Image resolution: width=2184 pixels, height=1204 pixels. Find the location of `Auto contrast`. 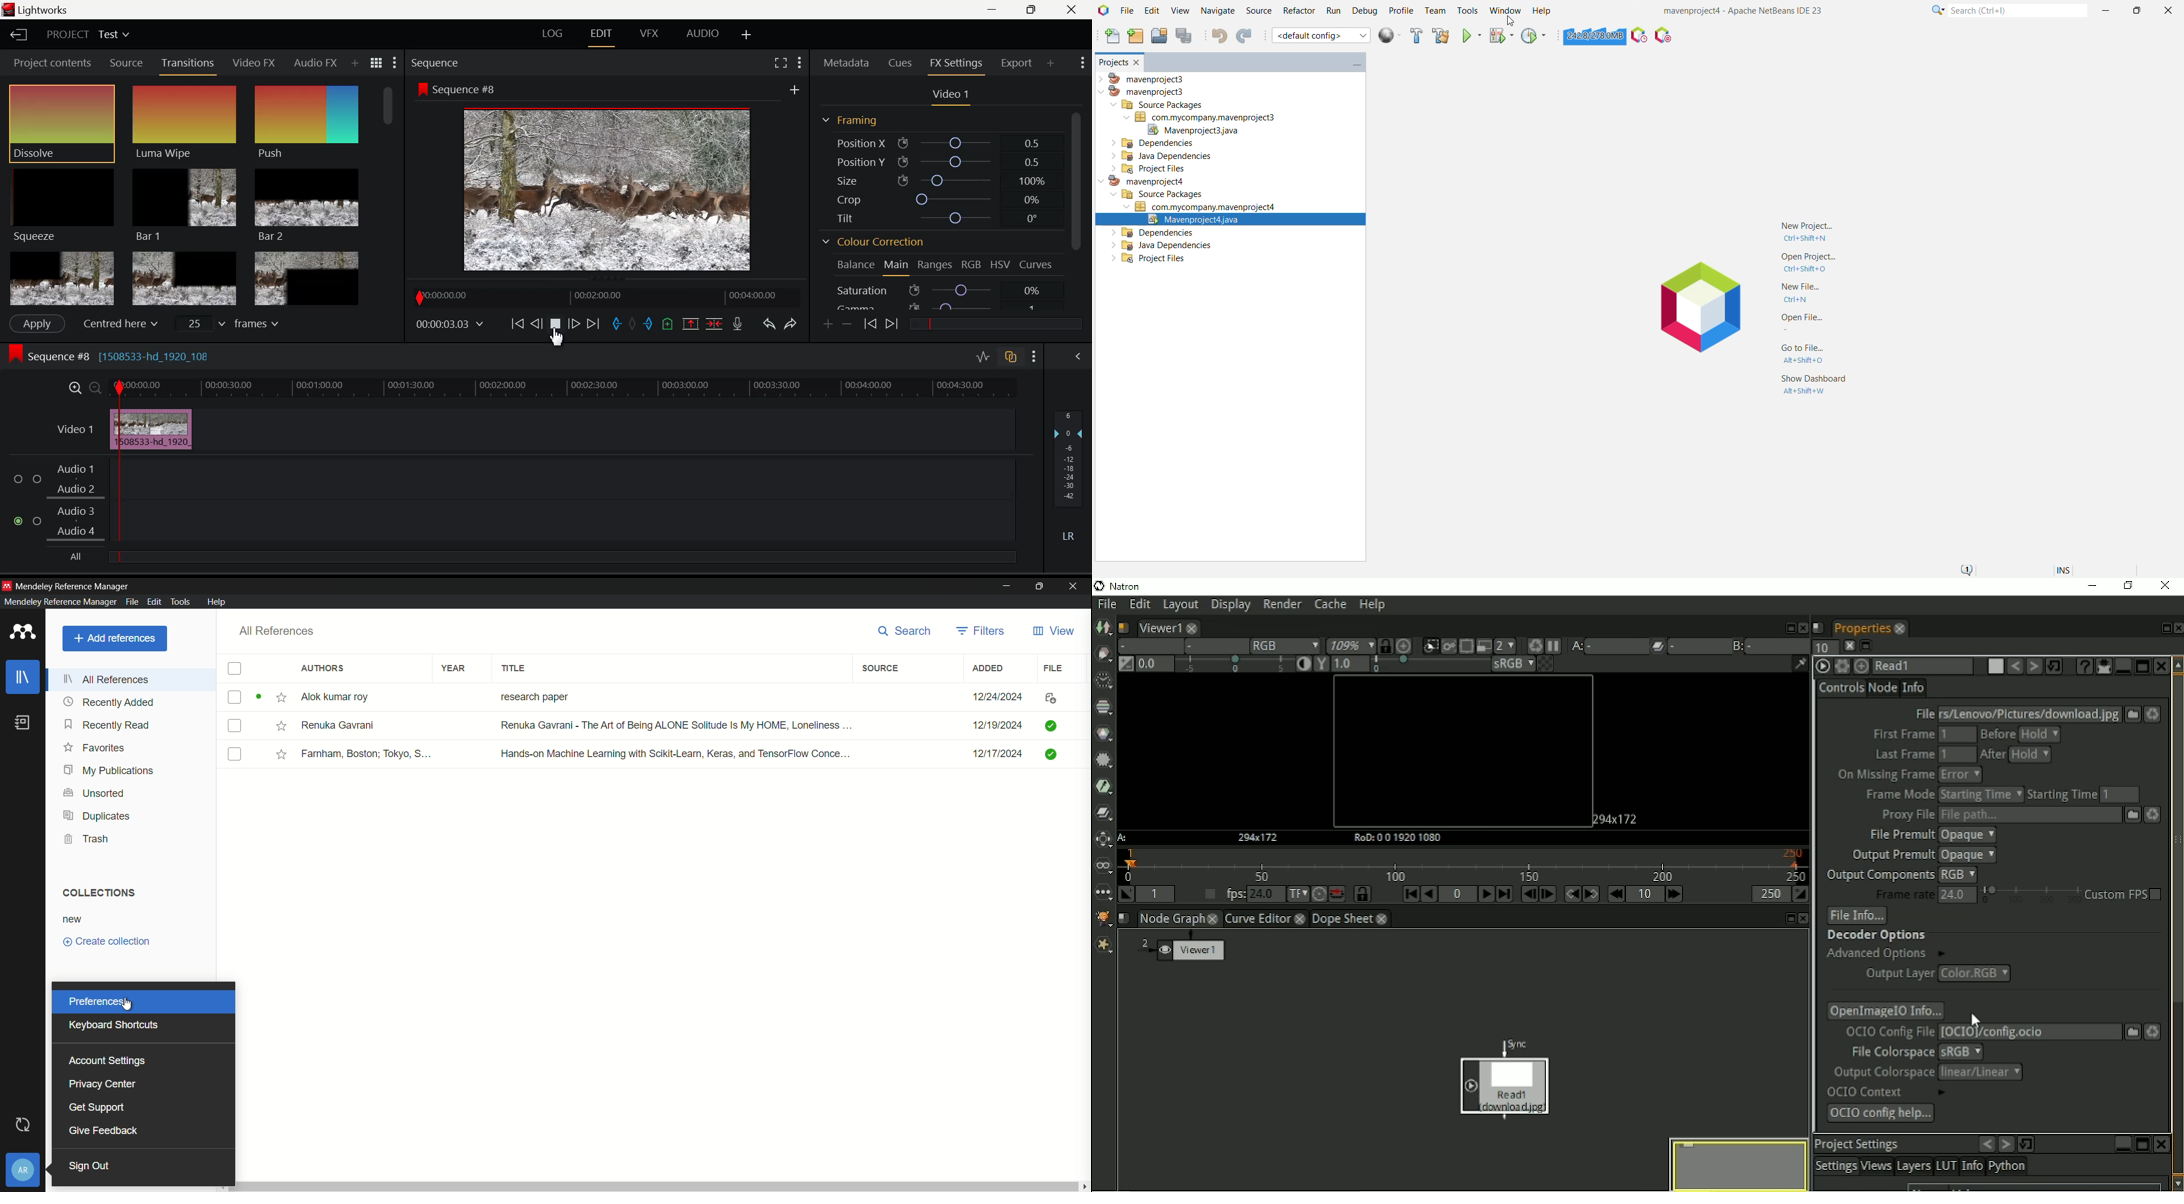

Auto contrast is located at coordinates (1299, 665).